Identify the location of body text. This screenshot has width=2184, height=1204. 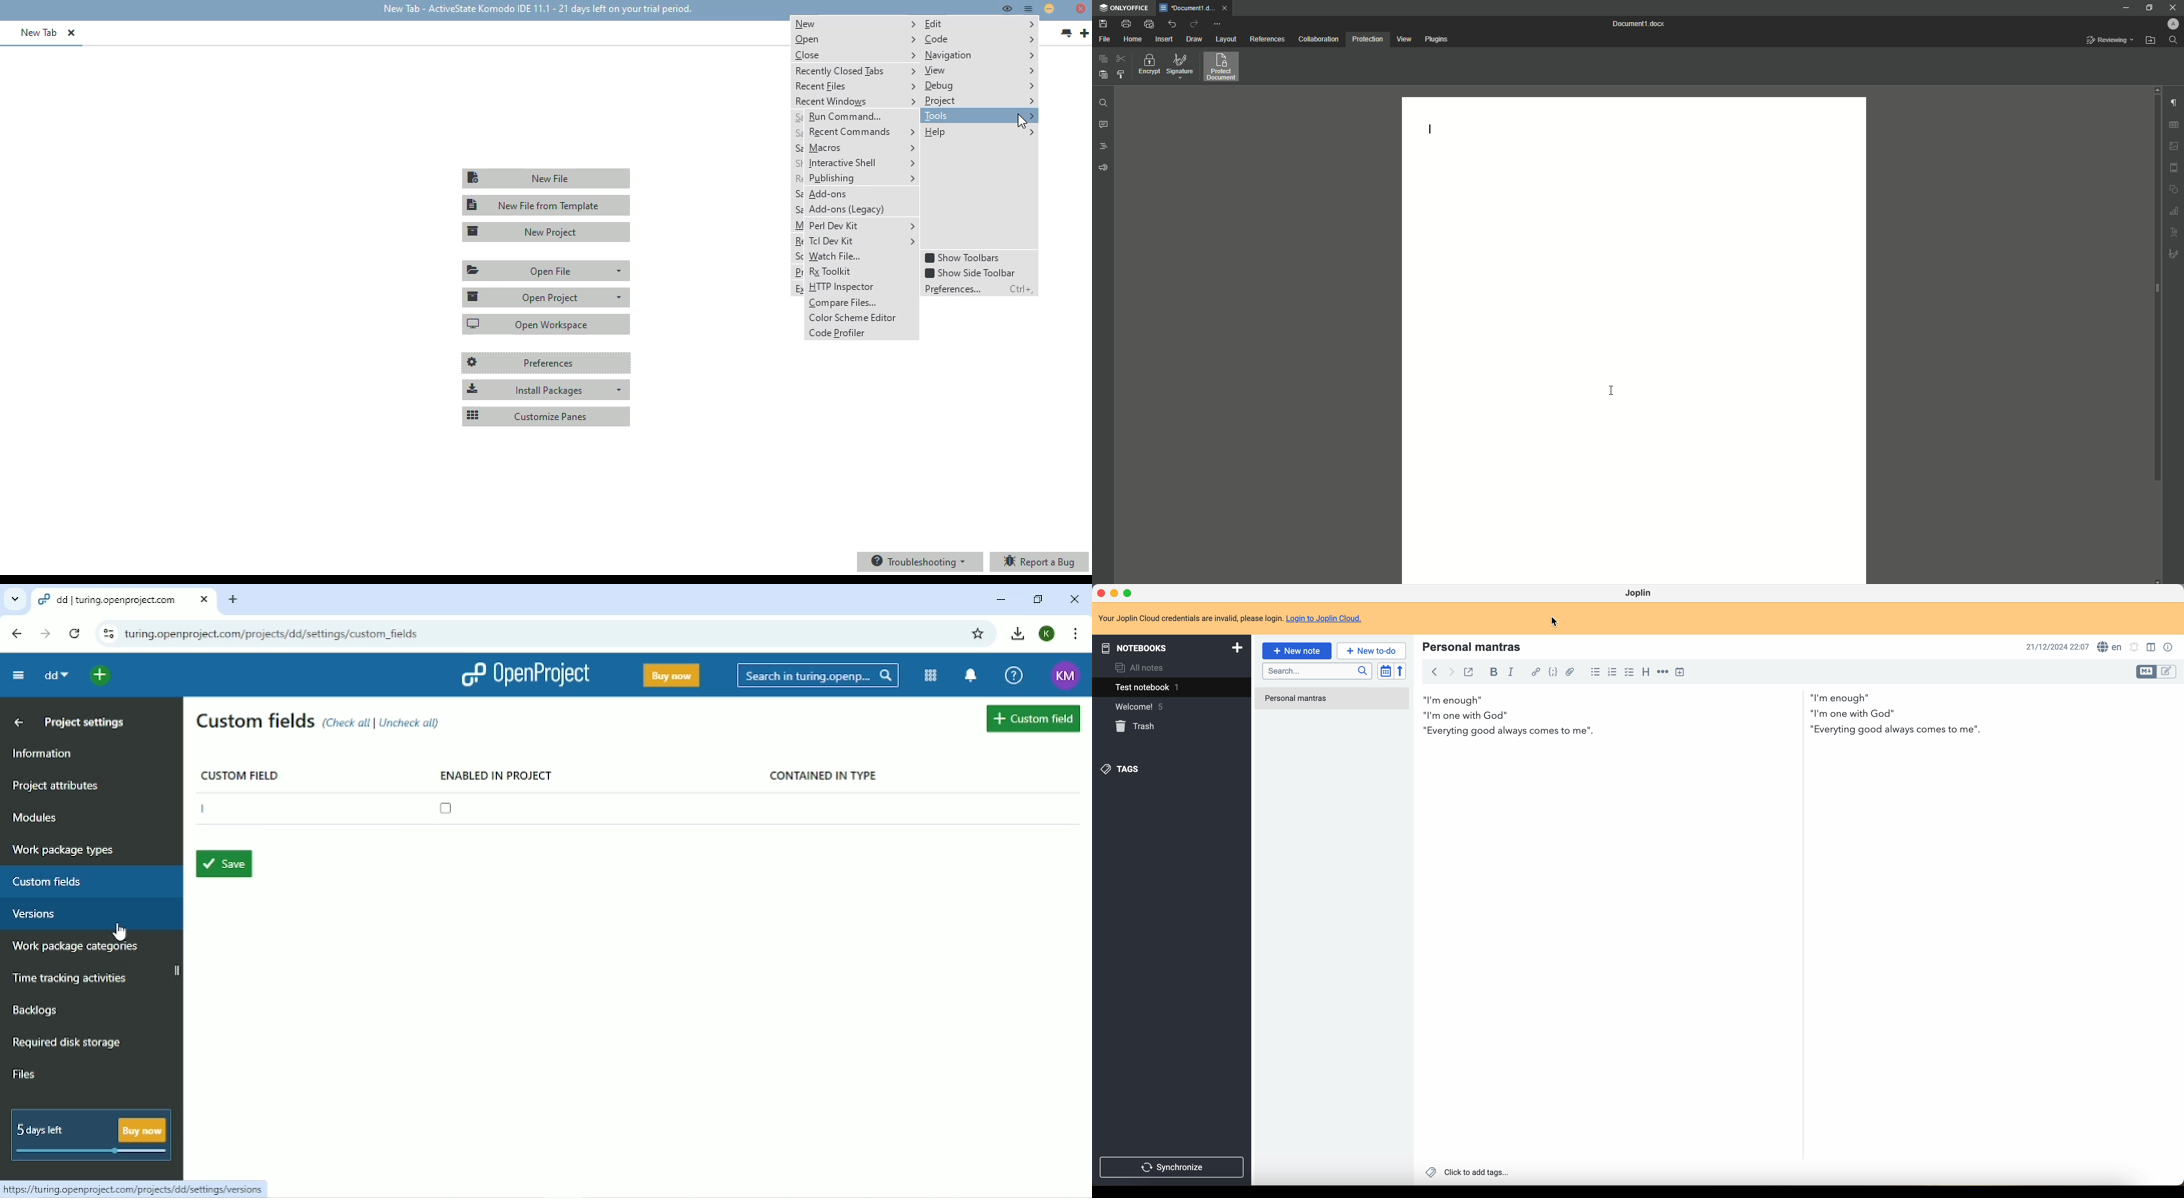
(1987, 912).